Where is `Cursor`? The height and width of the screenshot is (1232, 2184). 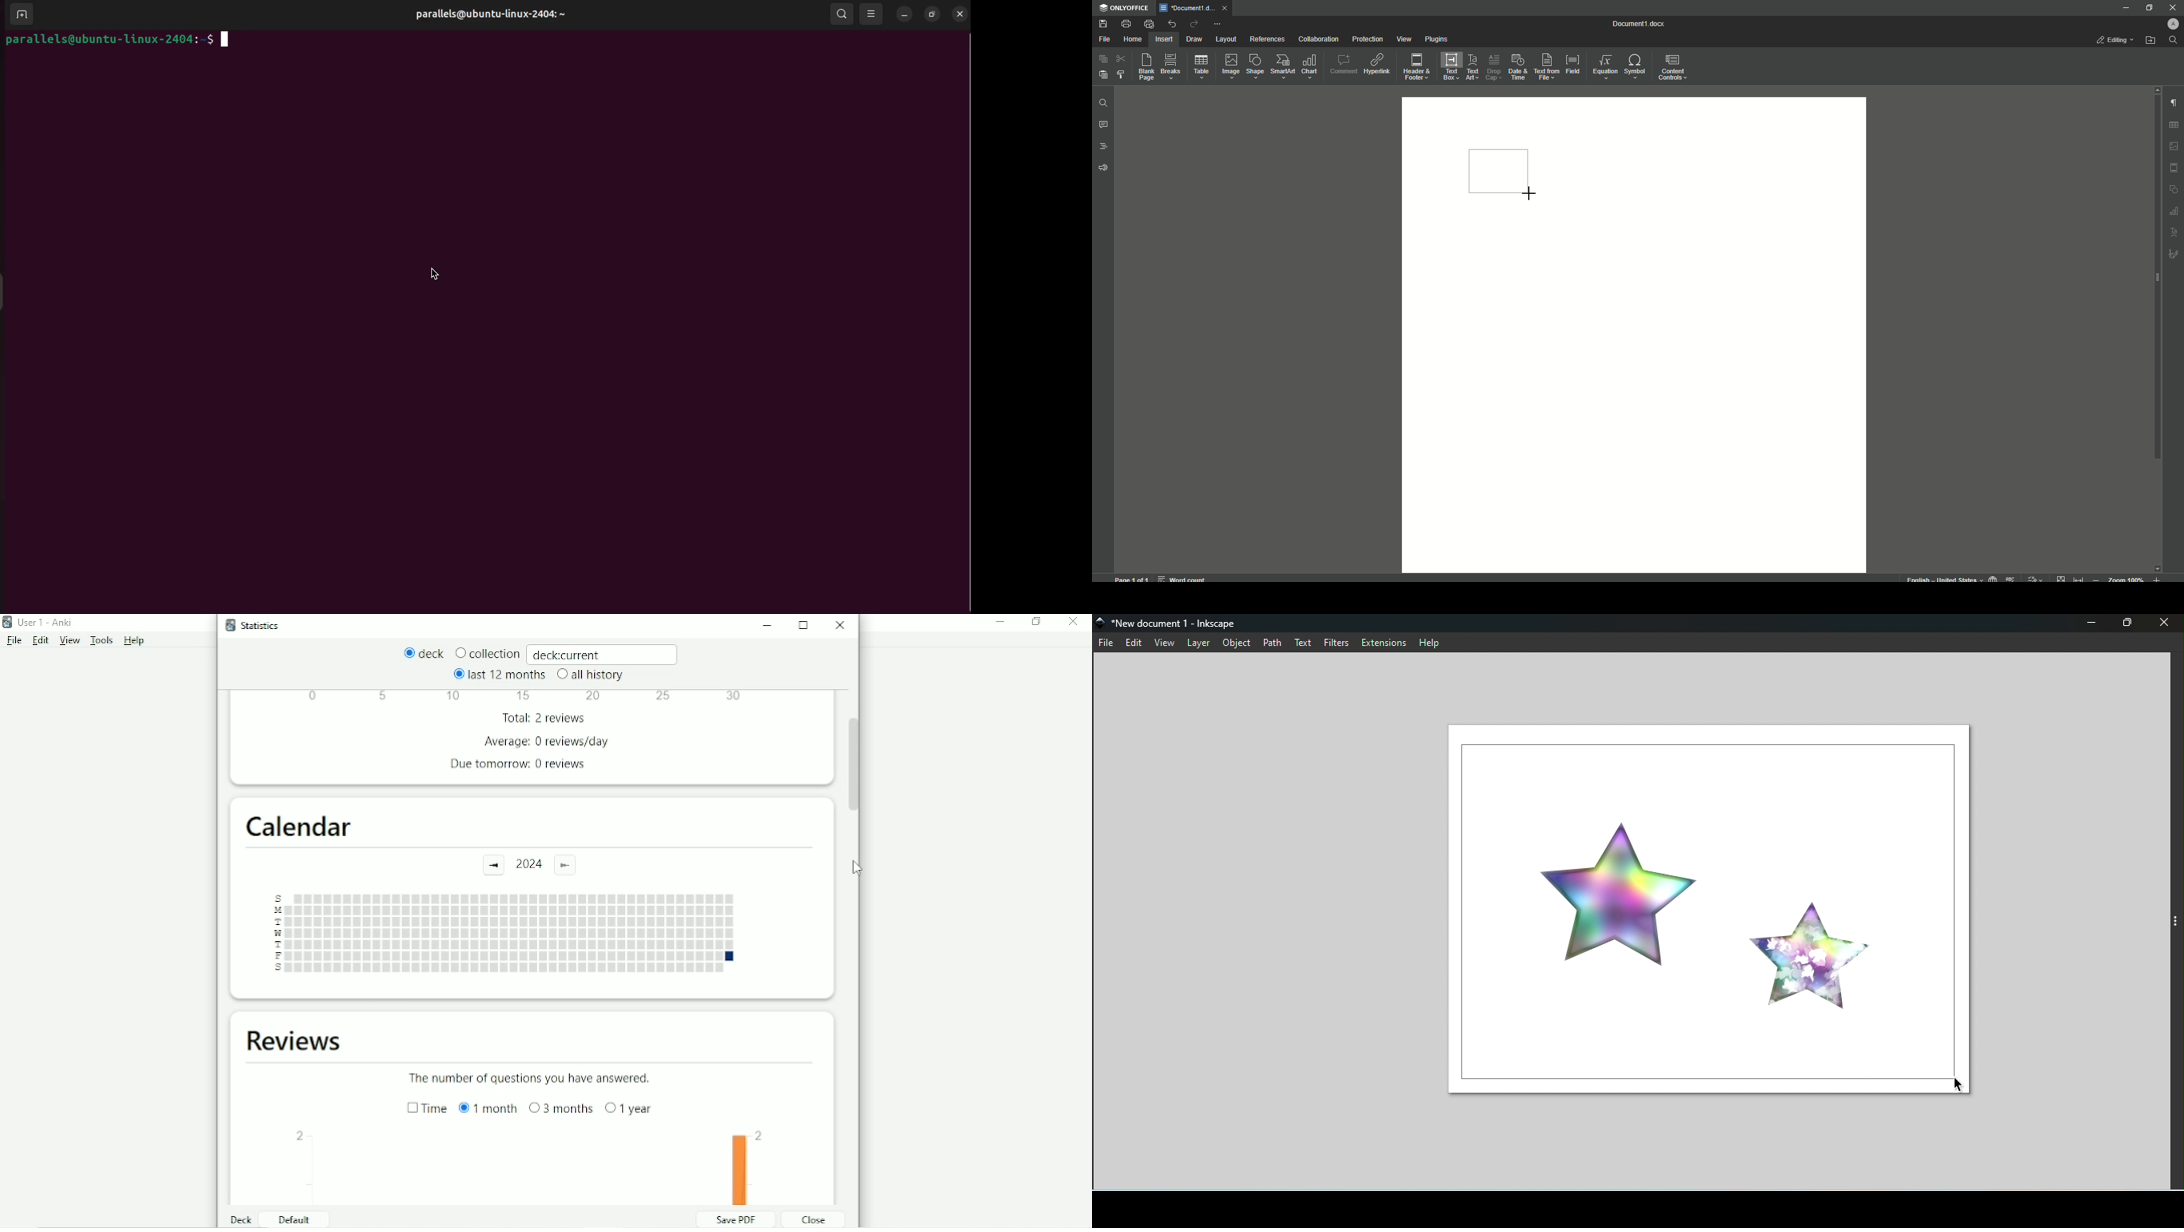 Cursor is located at coordinates (1956, 1084).